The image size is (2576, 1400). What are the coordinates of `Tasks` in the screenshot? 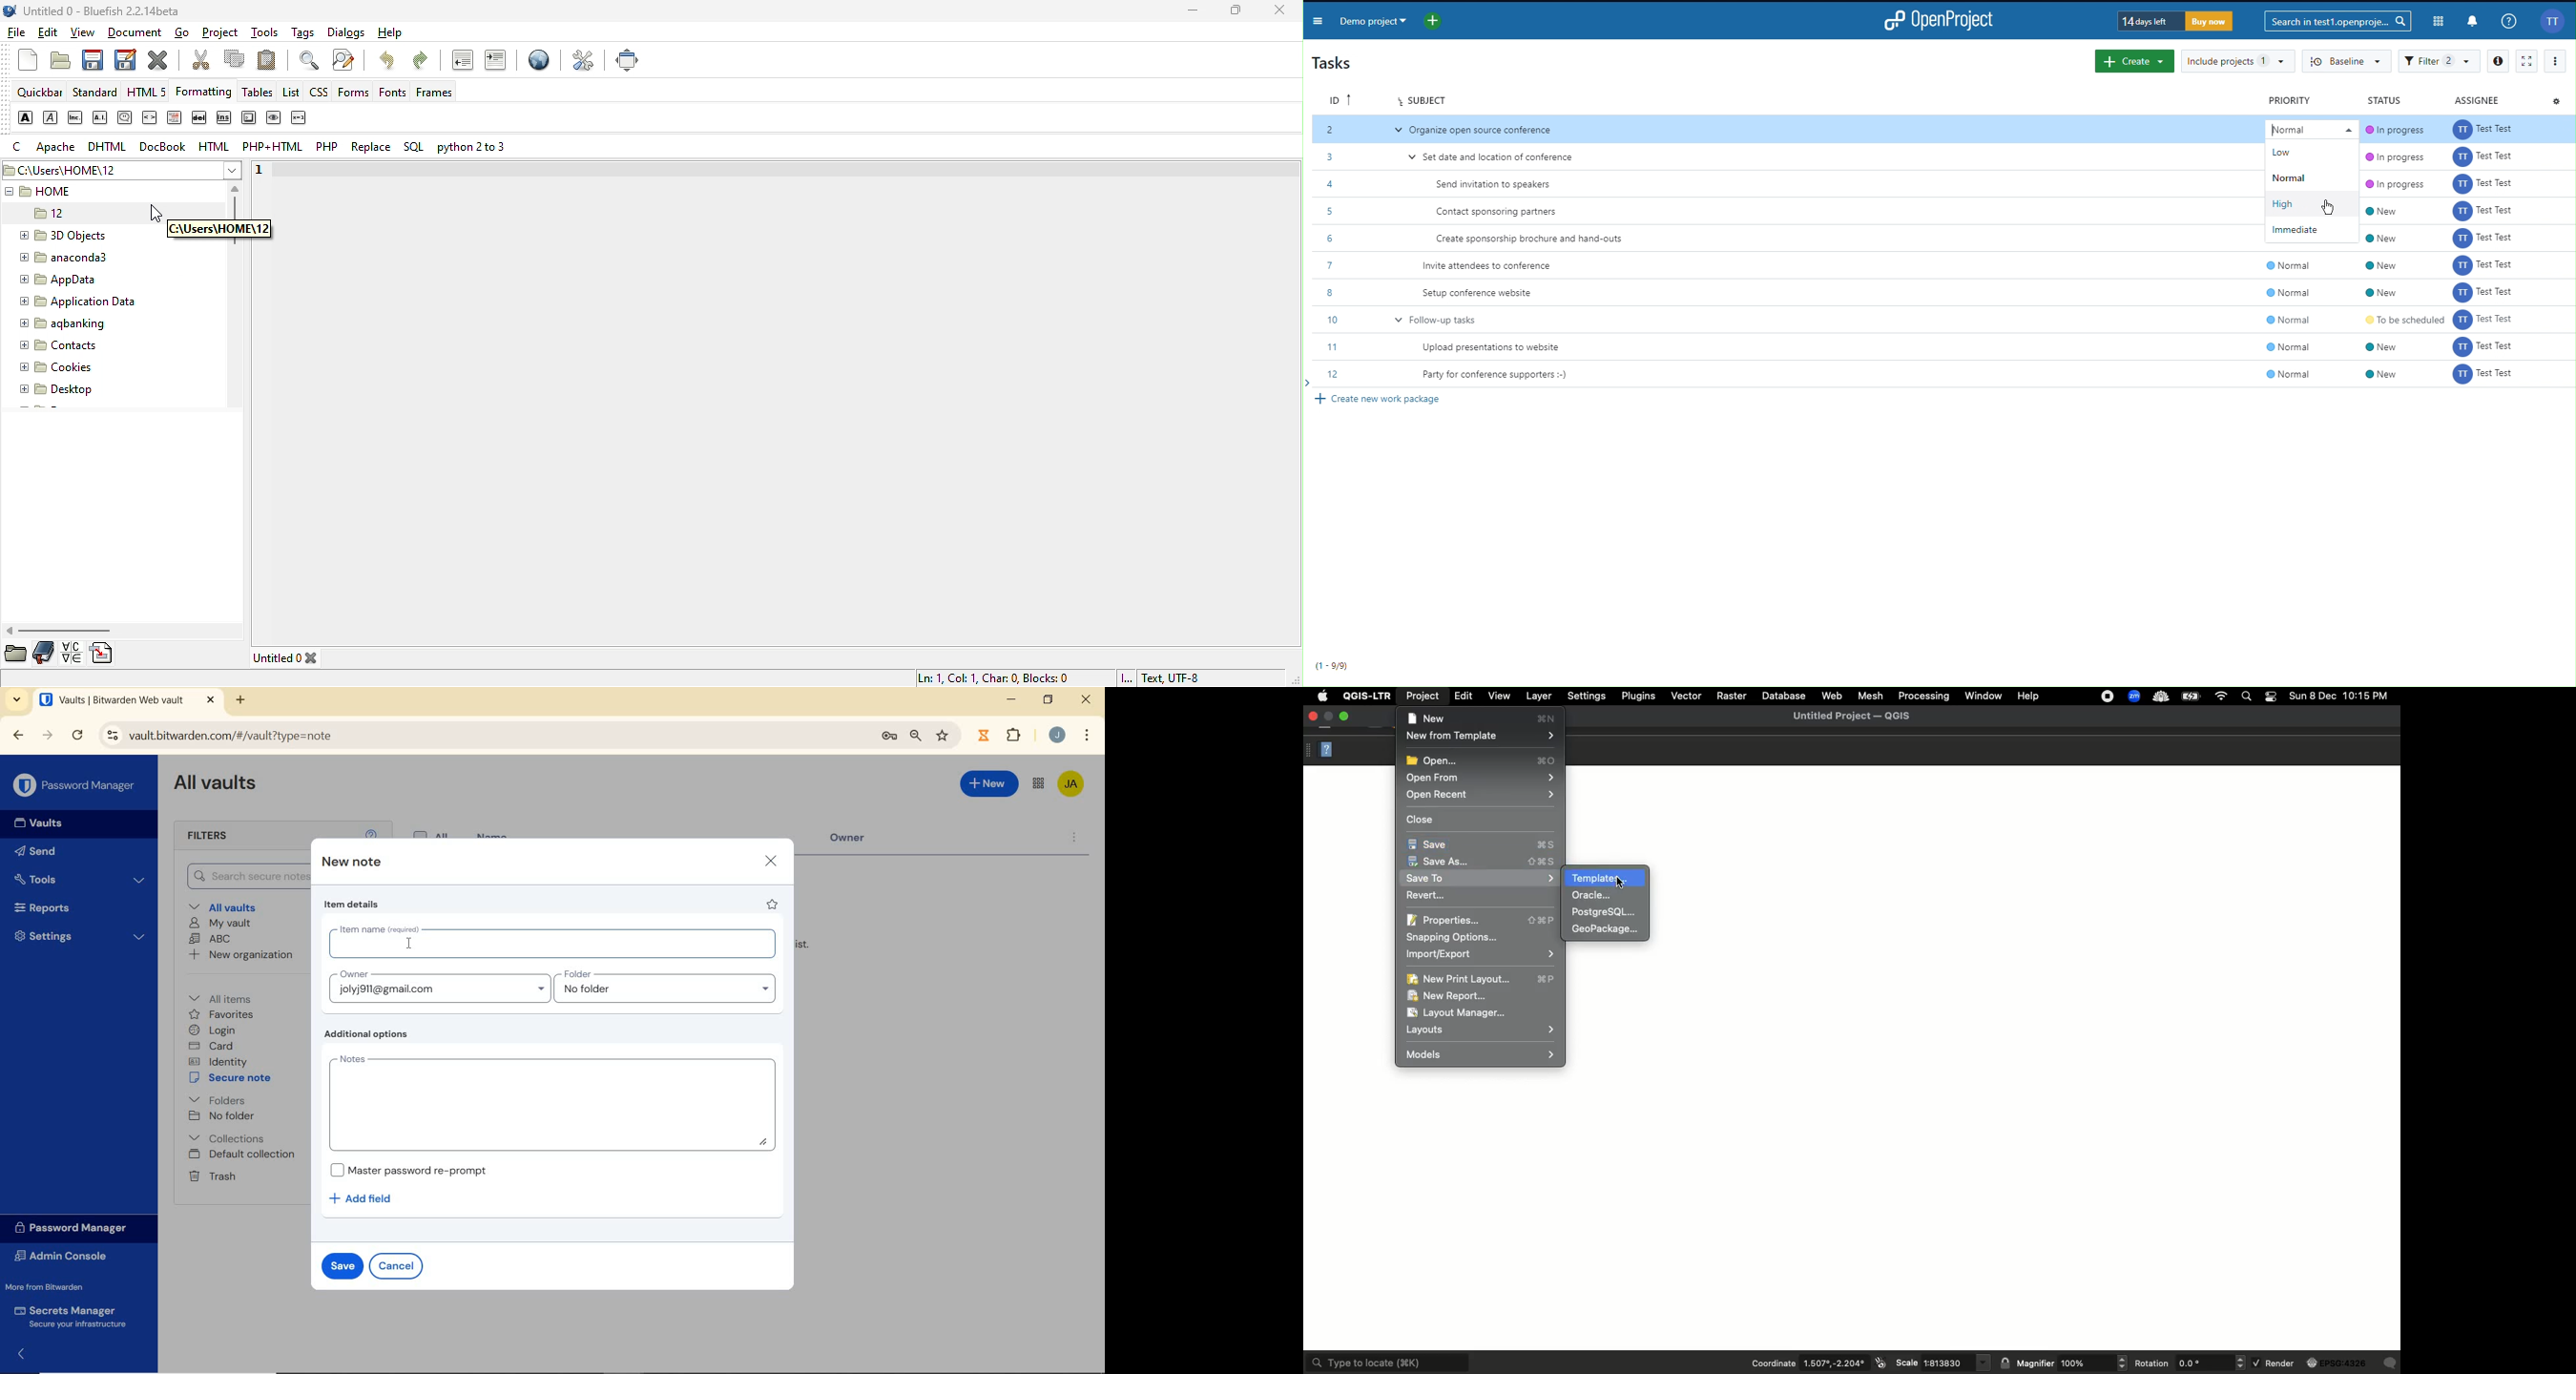 It's located at (1337, 63).